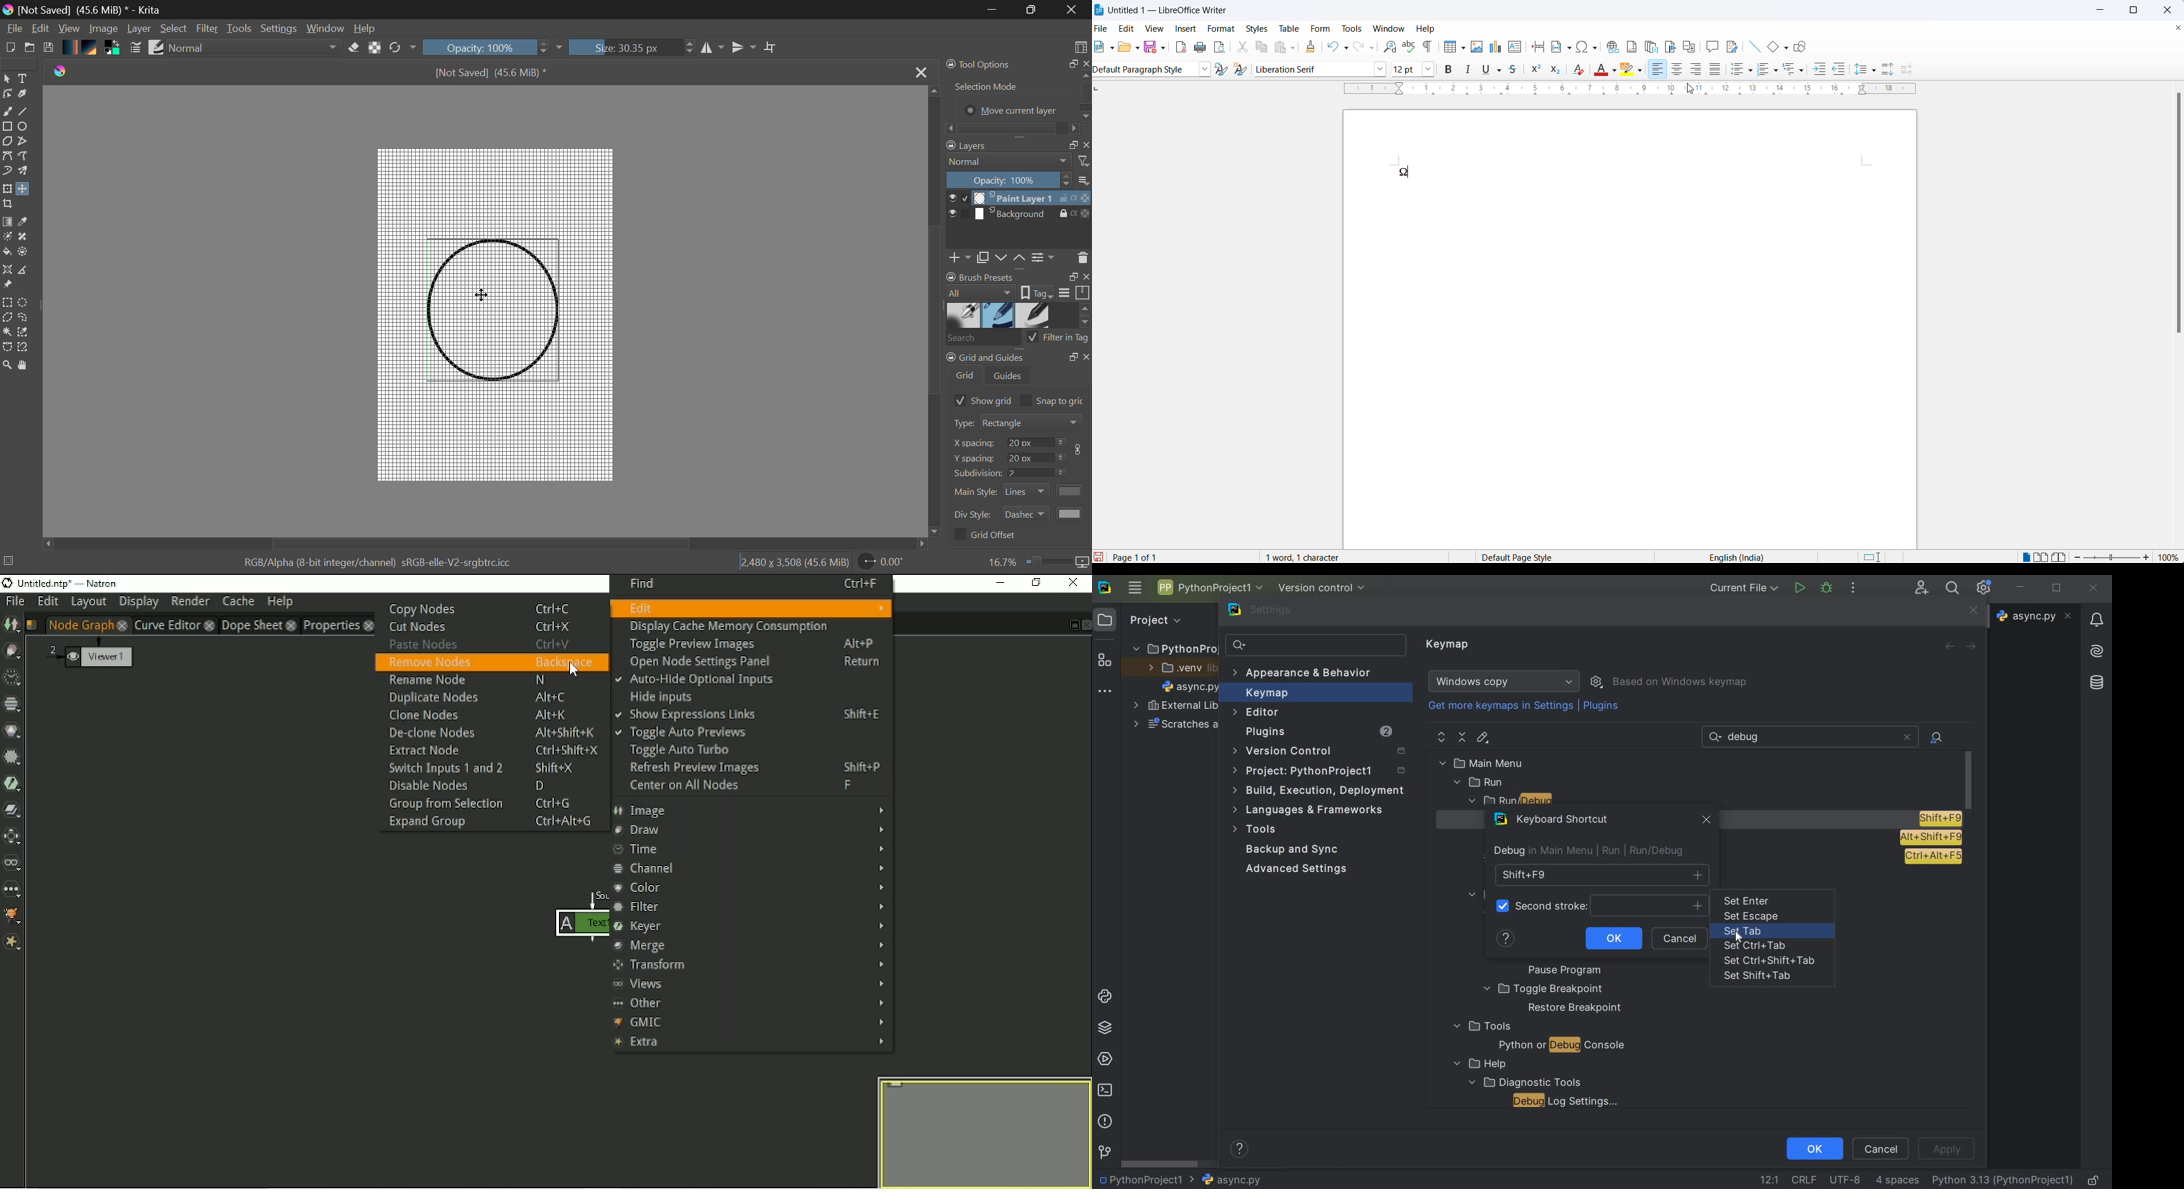 The image size is (2184, 1204). Describe the element at coordinates (1240, 49) in the screenshot. I see `cut` at that location.